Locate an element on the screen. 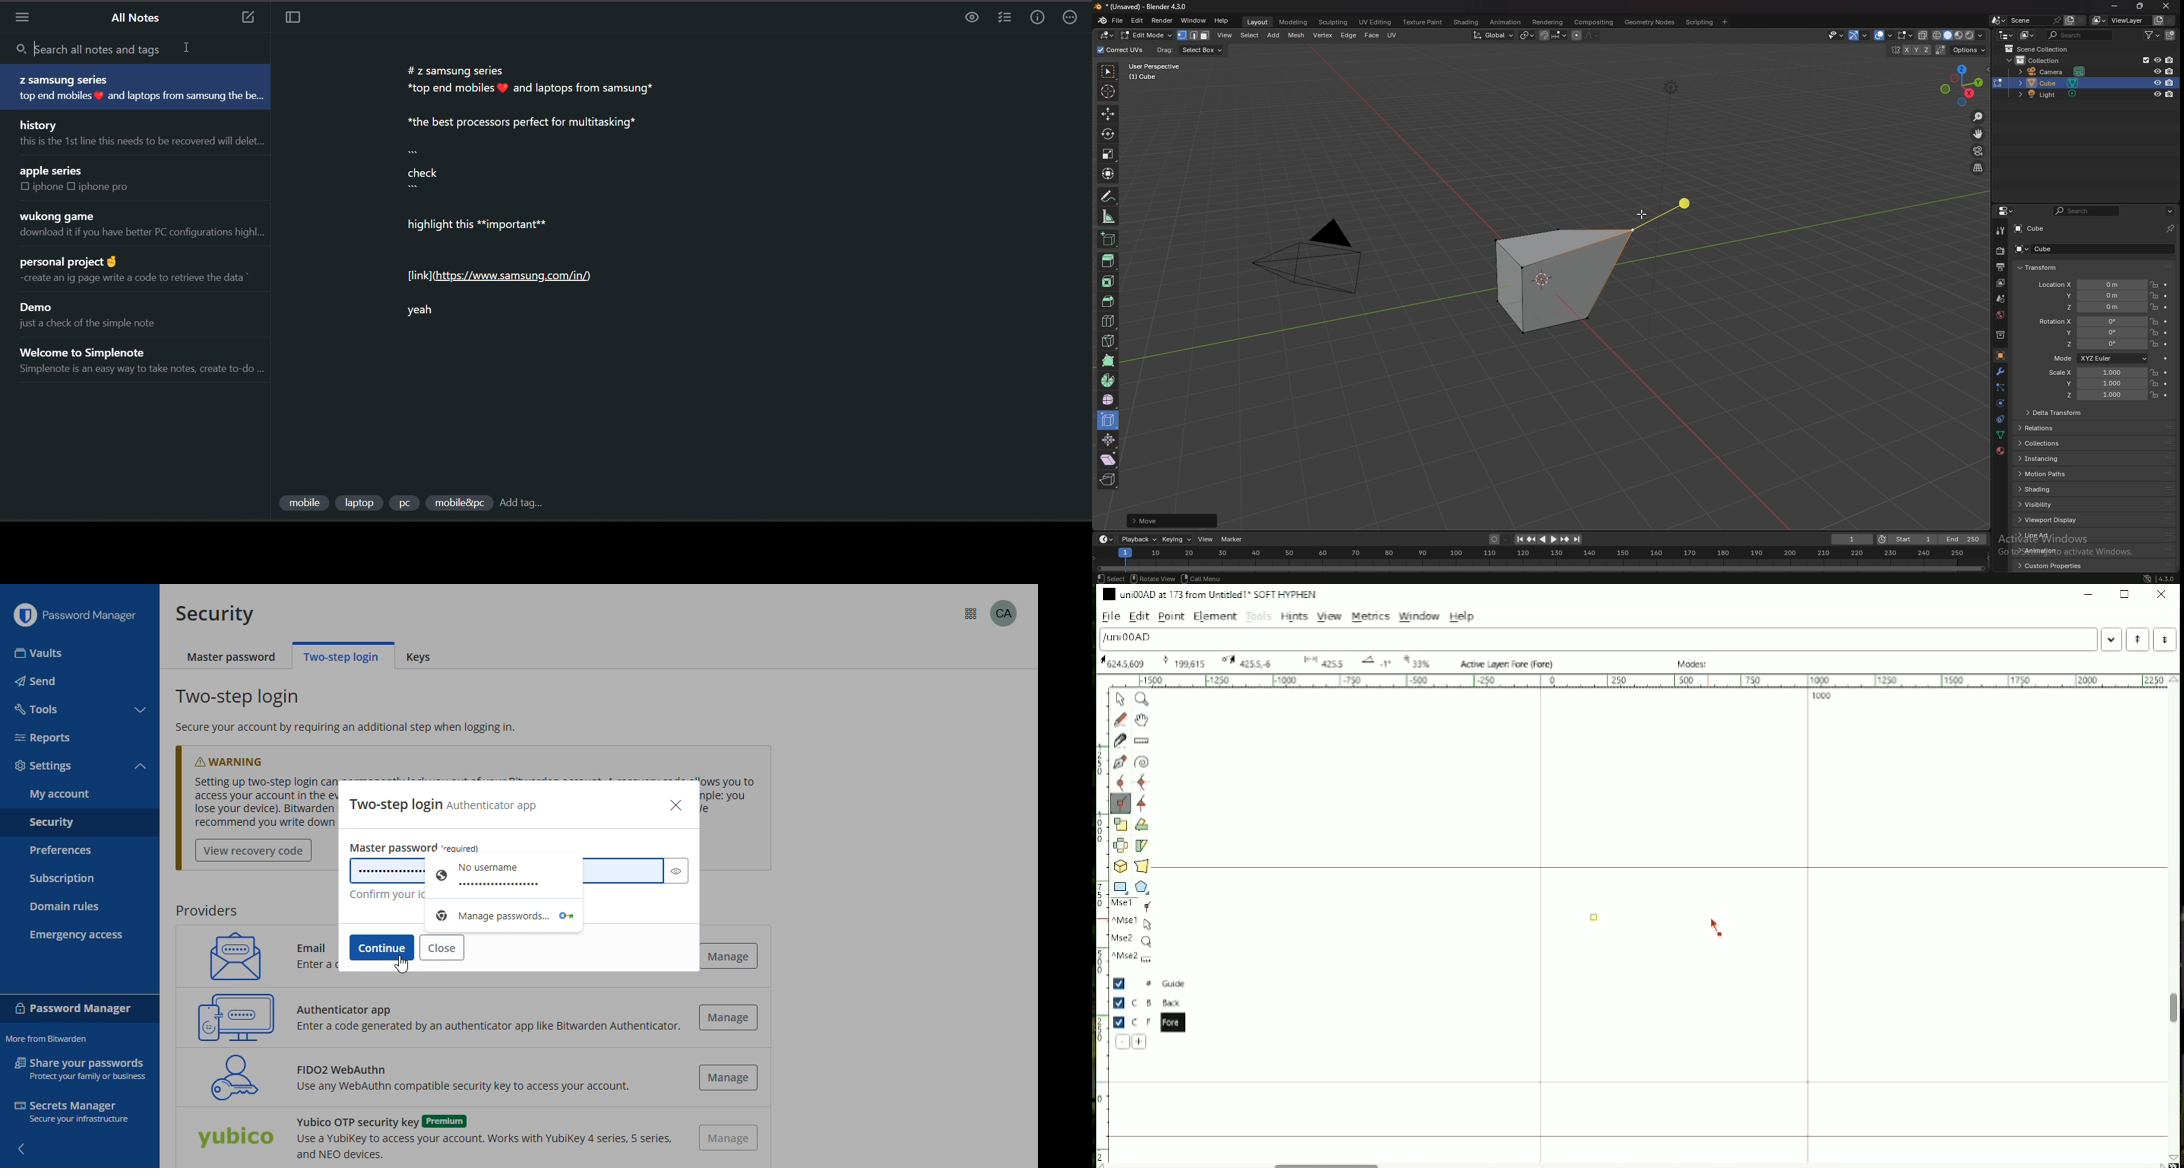  close is located at coordinates (443, 948).